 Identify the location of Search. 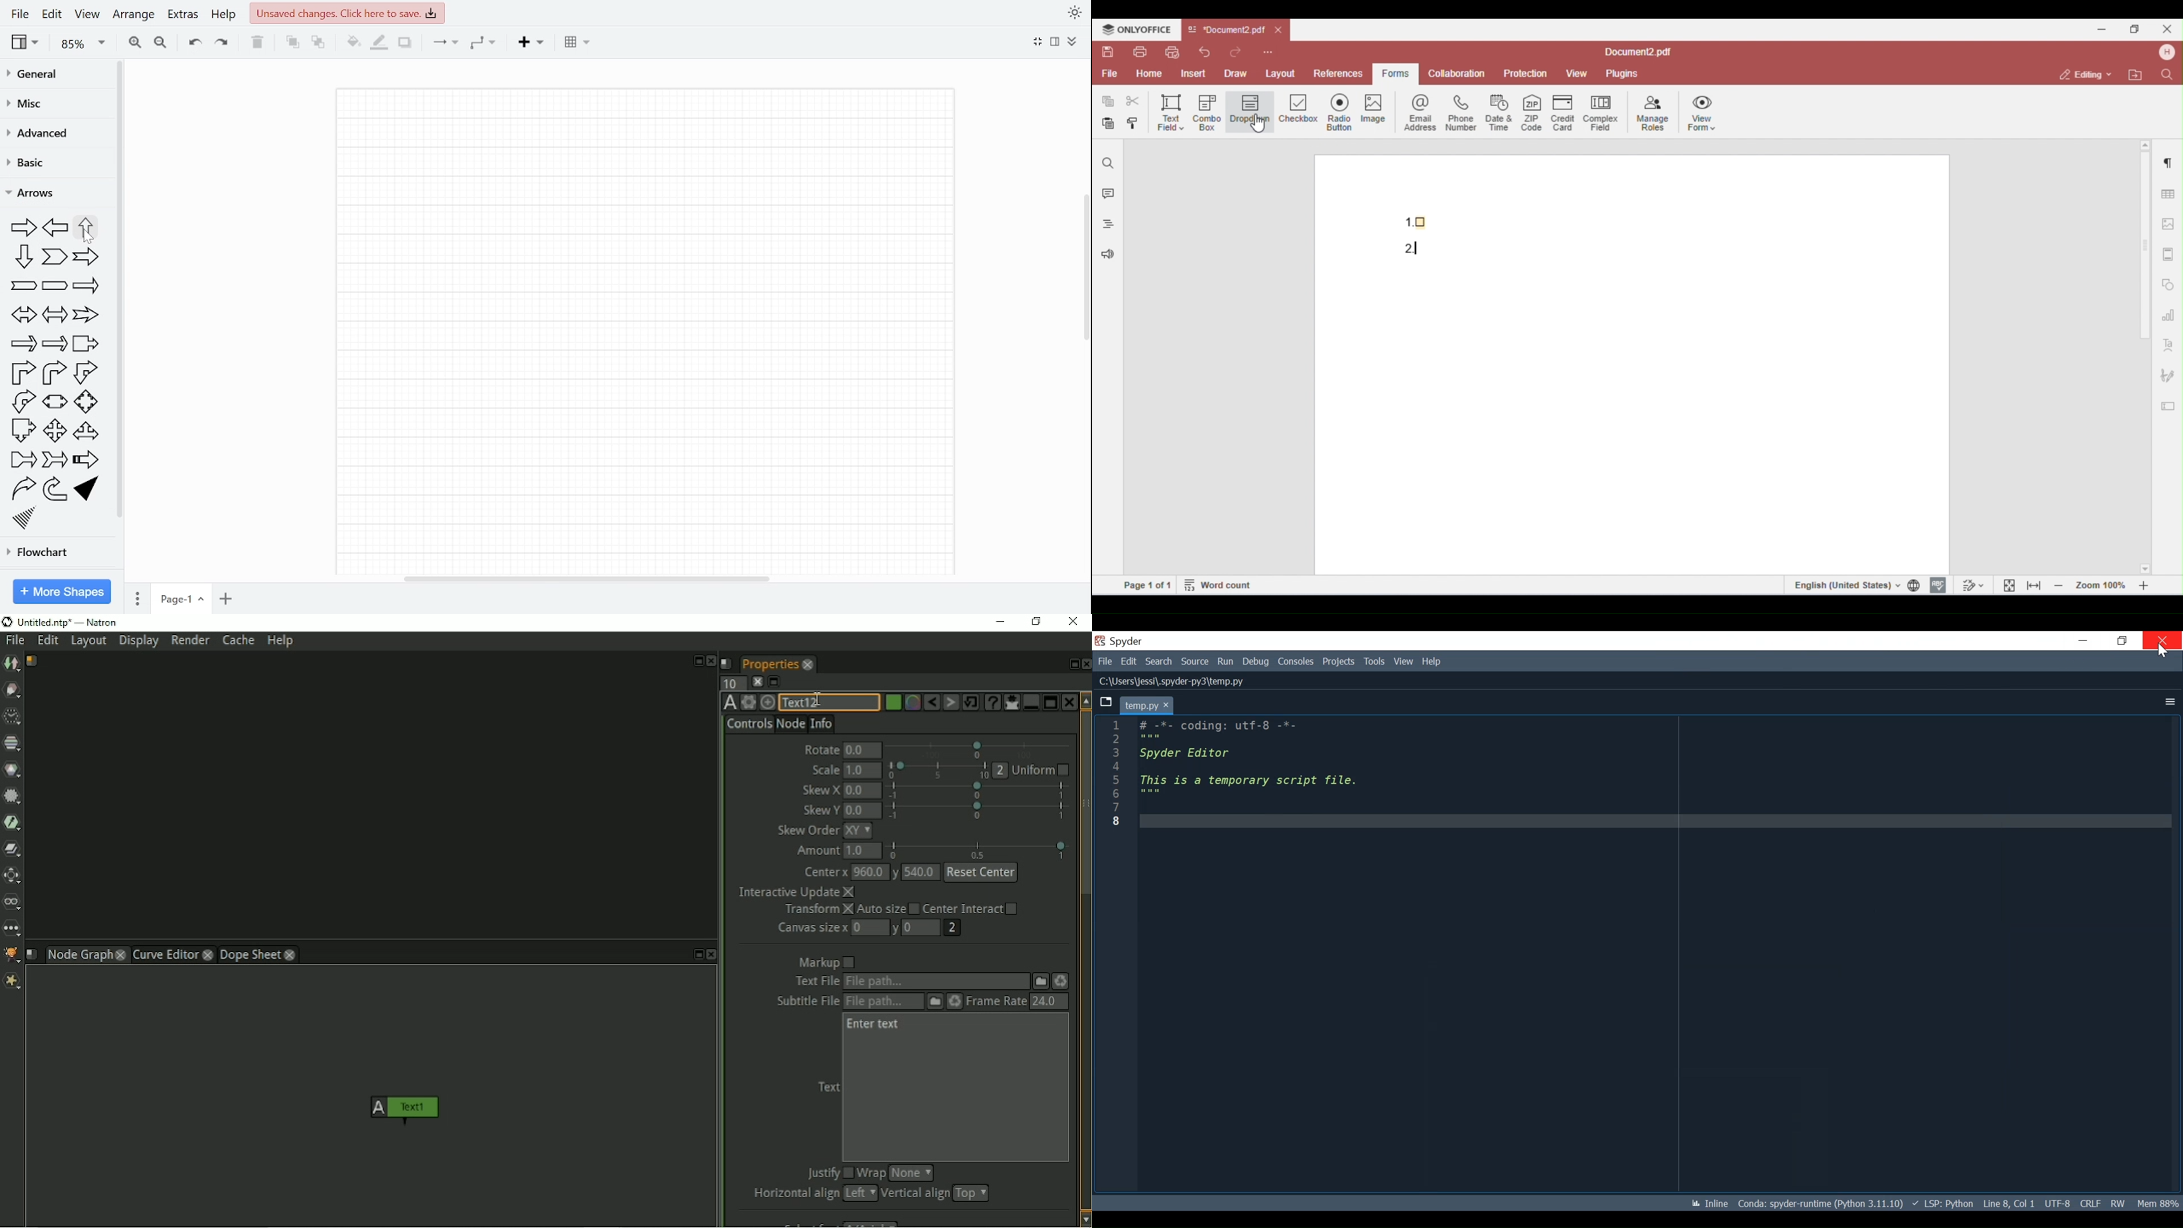
(1160, 661).